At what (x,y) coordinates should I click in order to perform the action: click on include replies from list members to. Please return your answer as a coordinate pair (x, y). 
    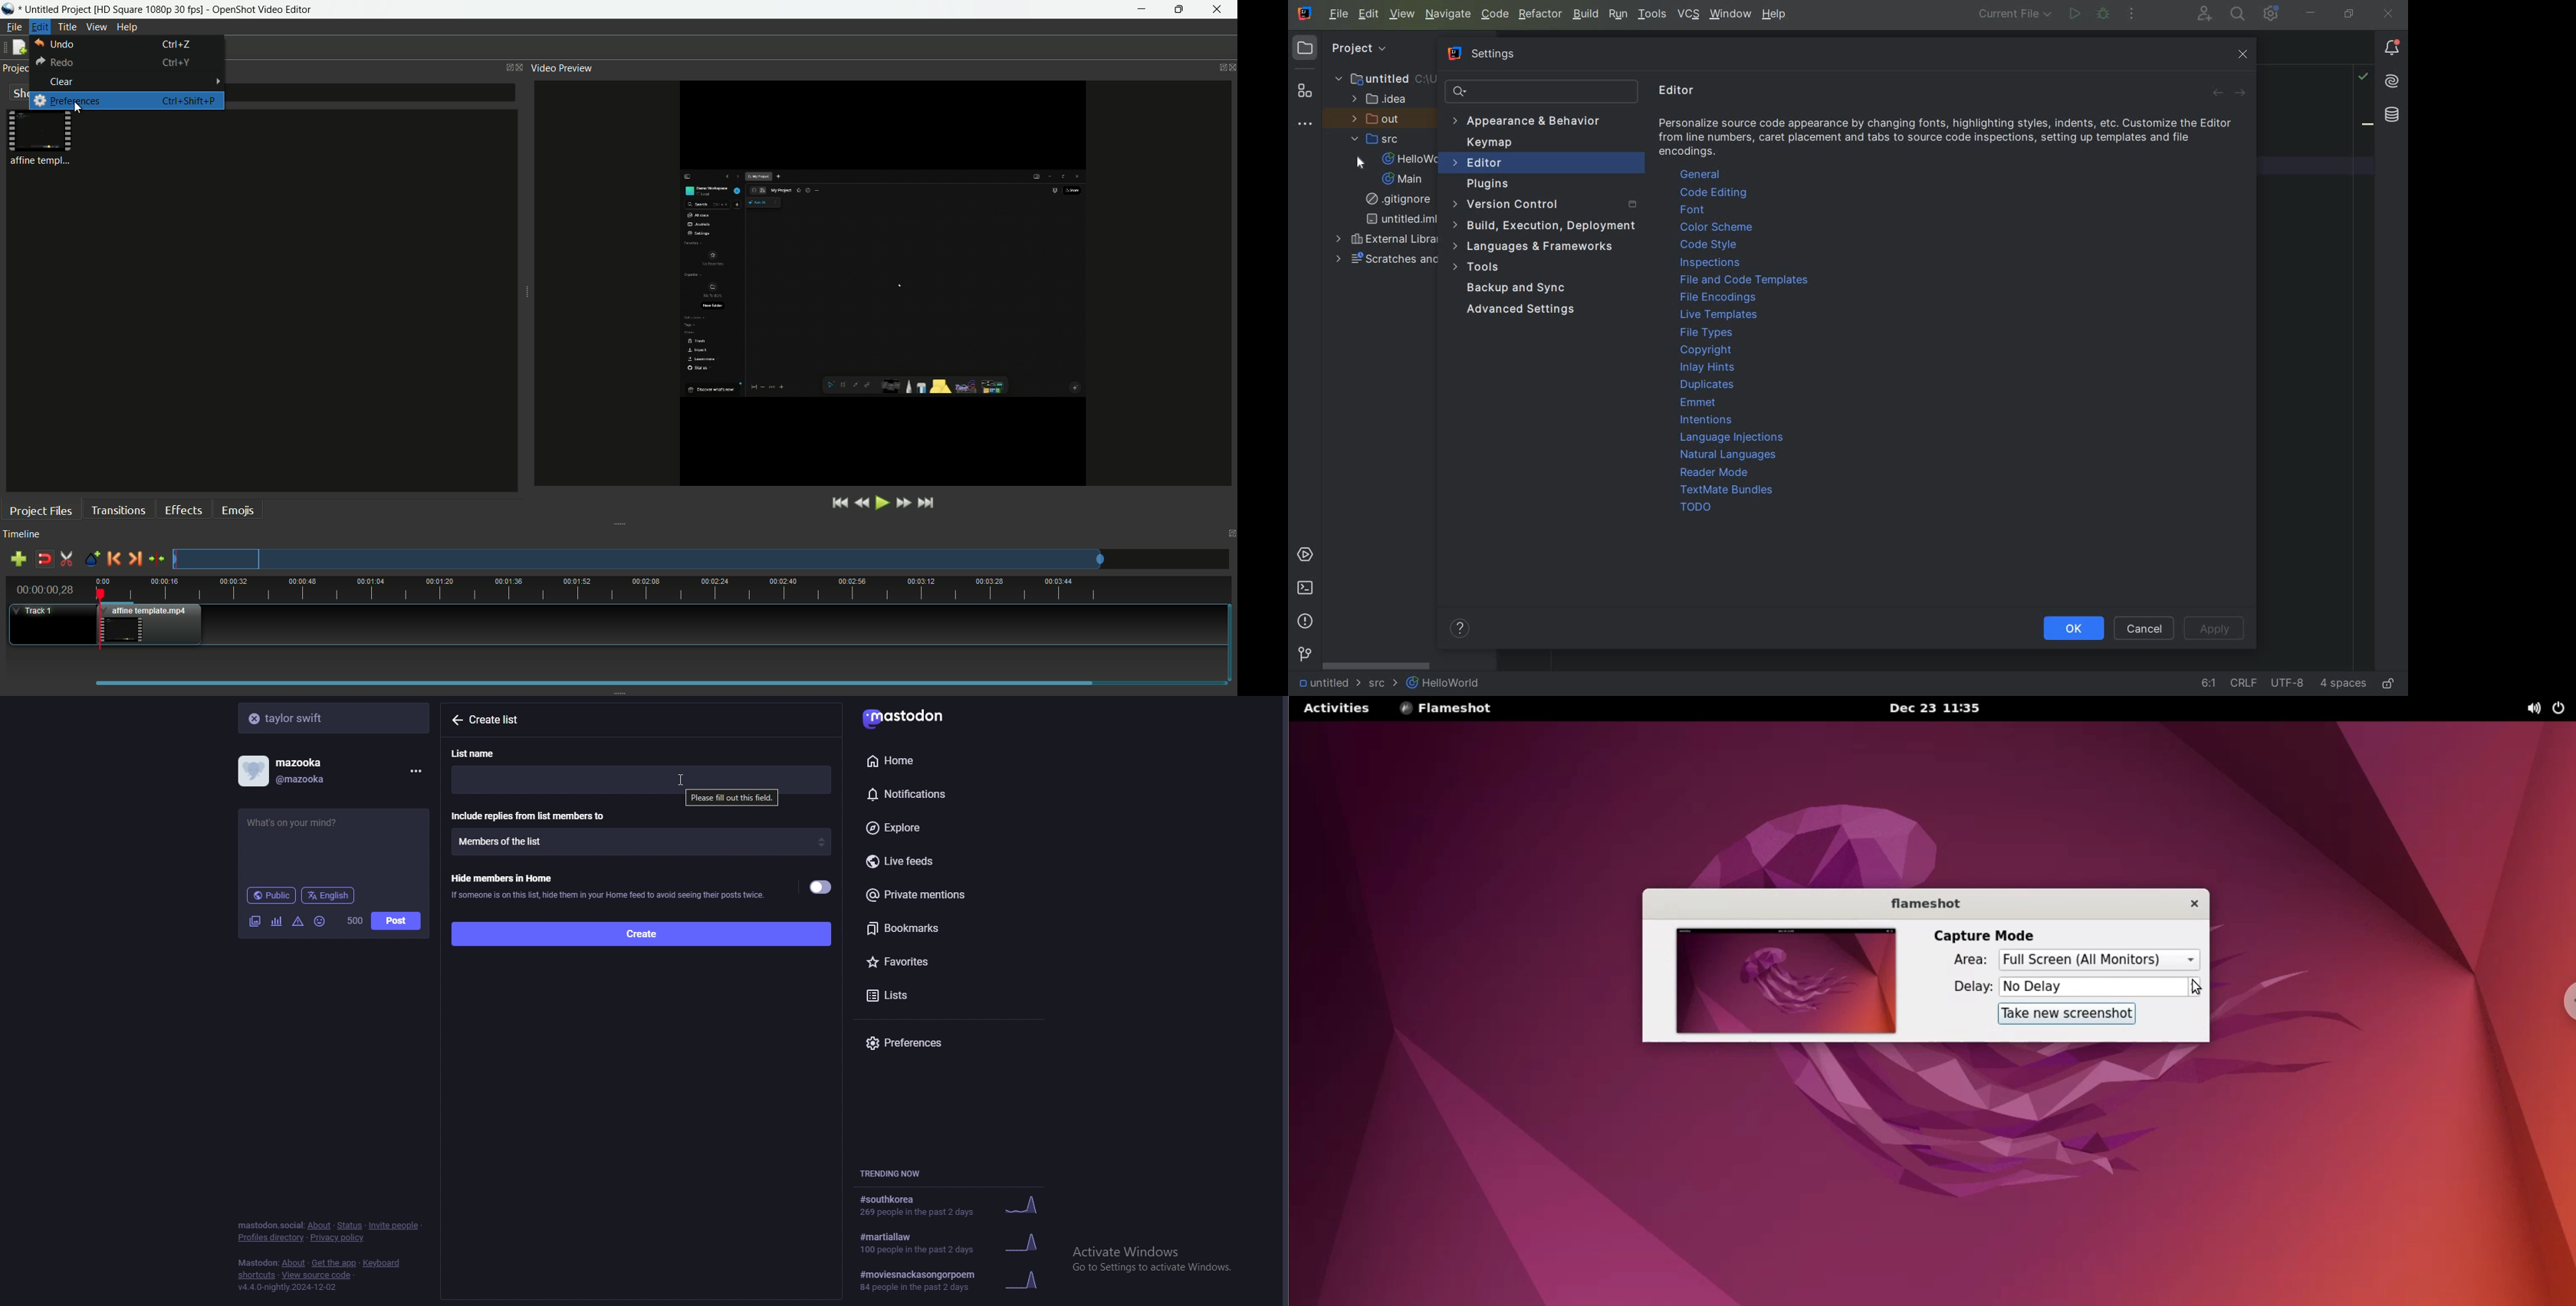
    Looking at the image, I should click on (531, 815).